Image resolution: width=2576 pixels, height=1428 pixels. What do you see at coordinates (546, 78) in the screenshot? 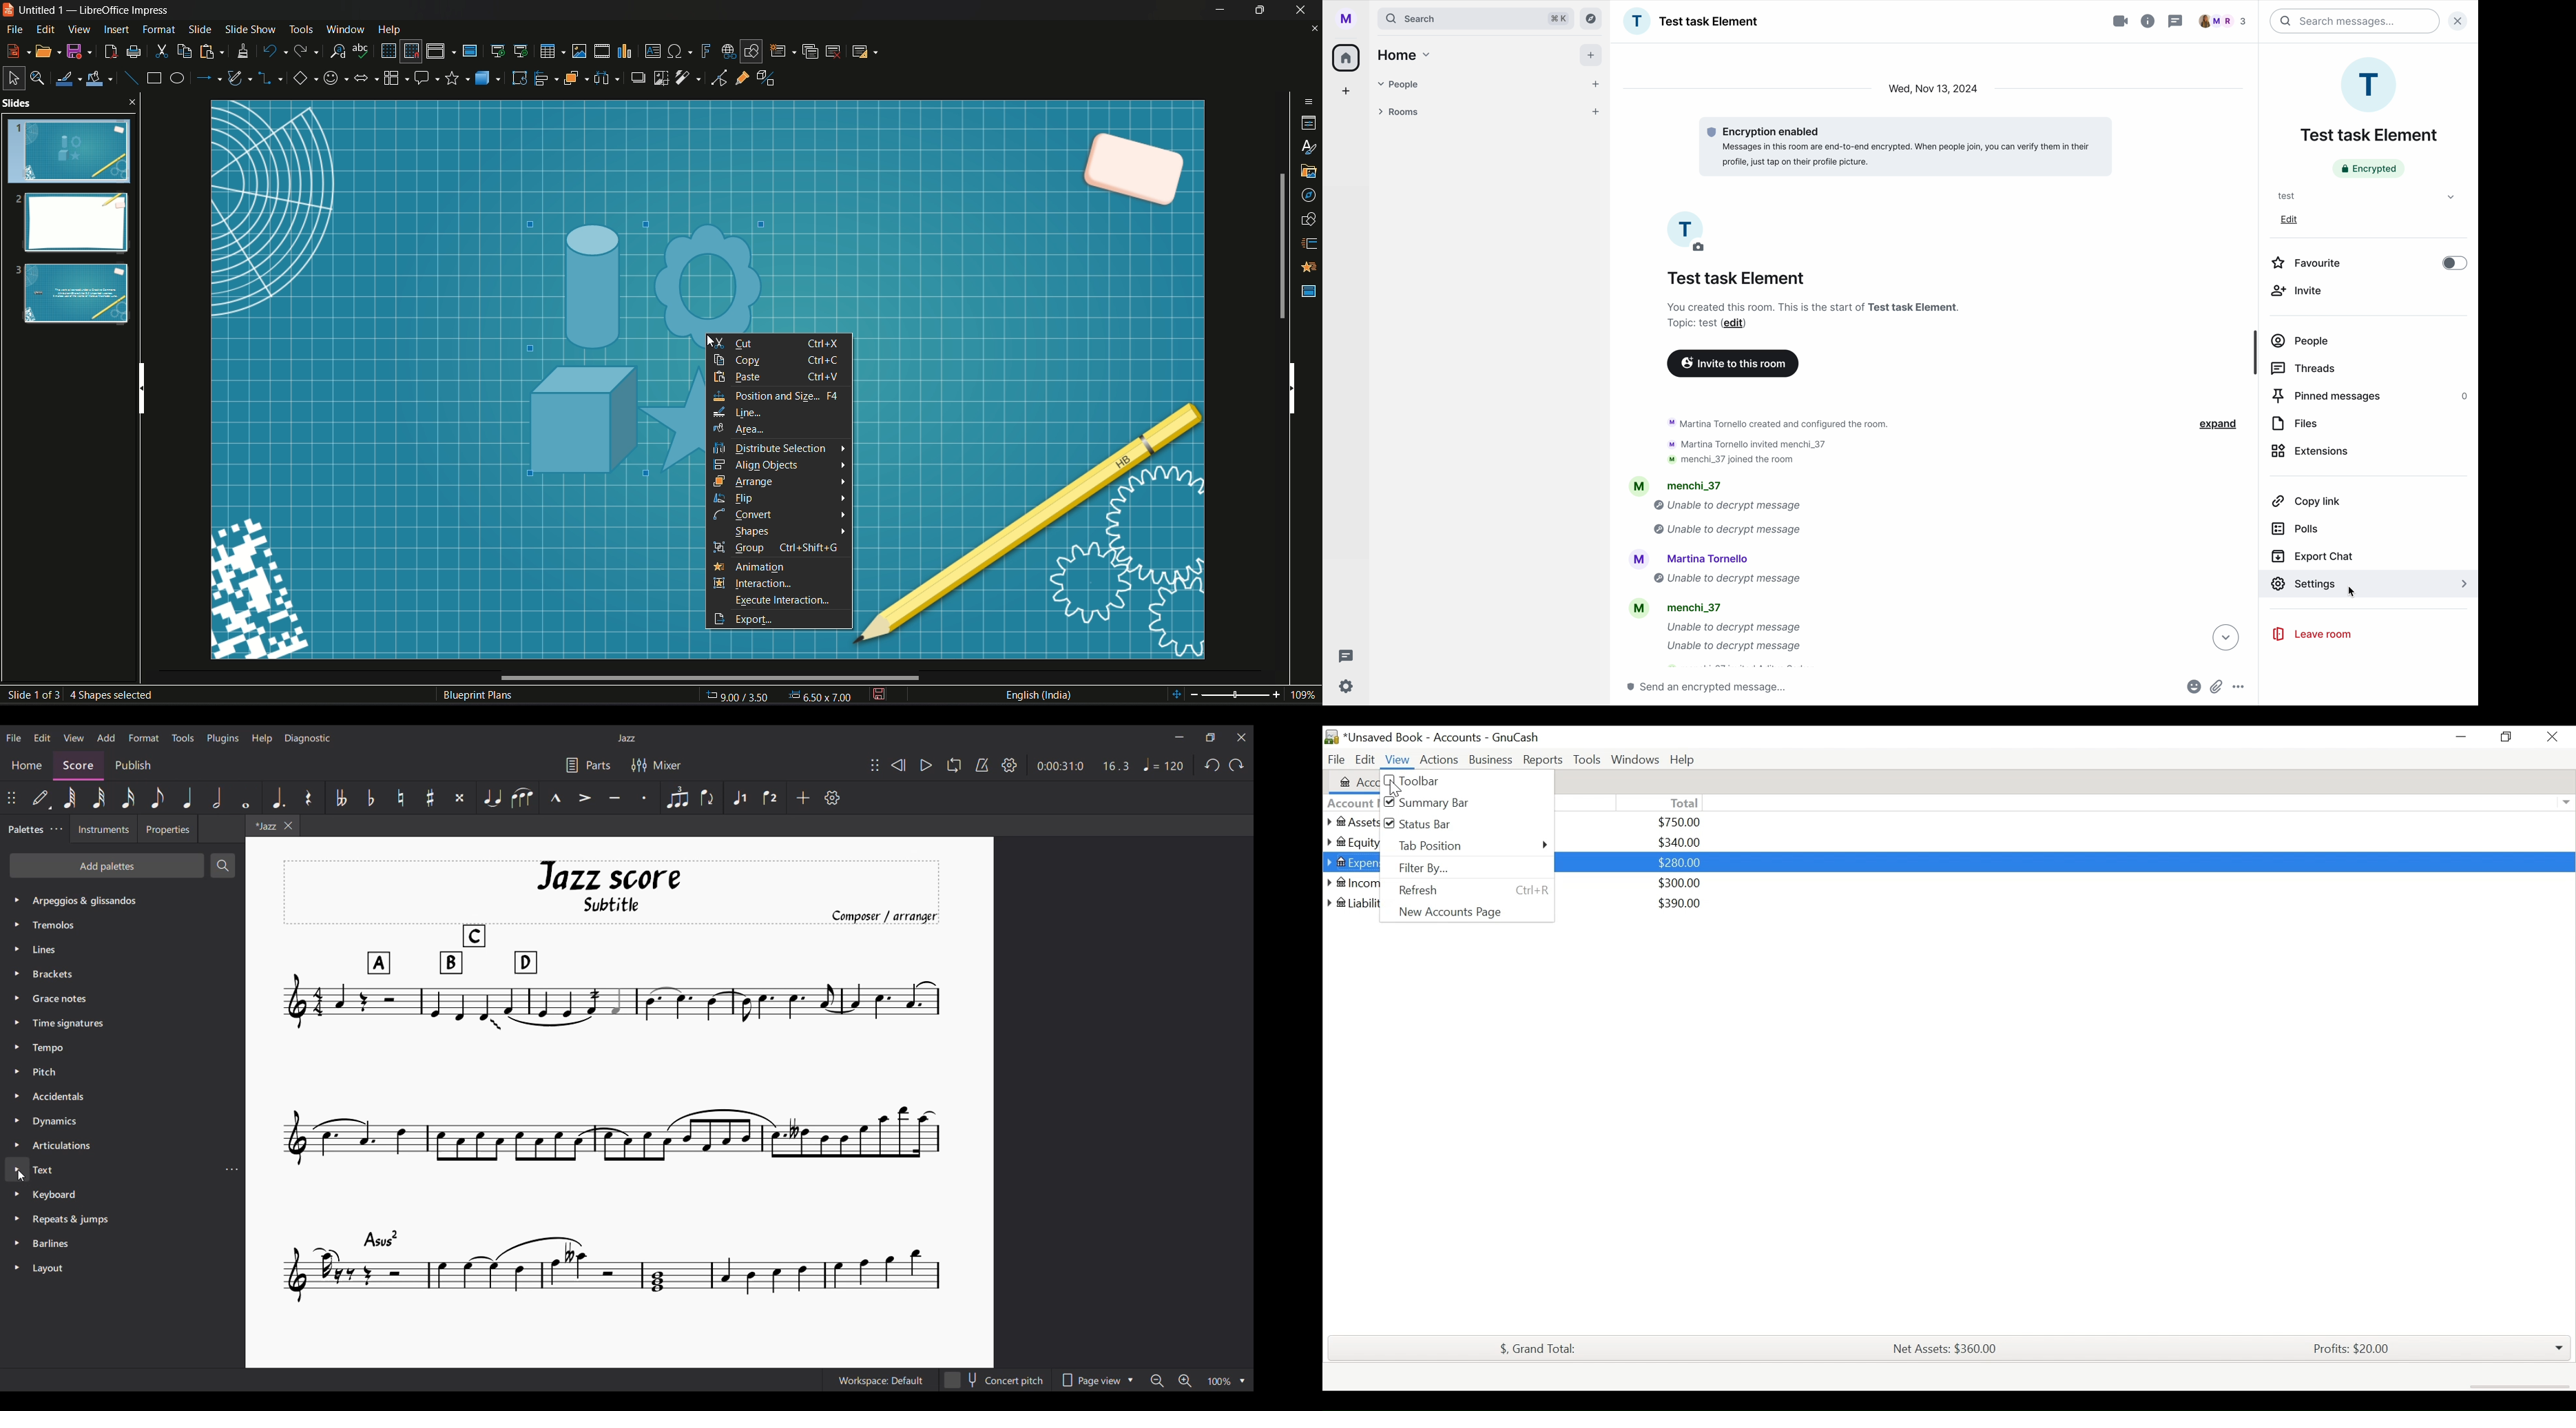
I see `align object` at bounding box center [546, 78].